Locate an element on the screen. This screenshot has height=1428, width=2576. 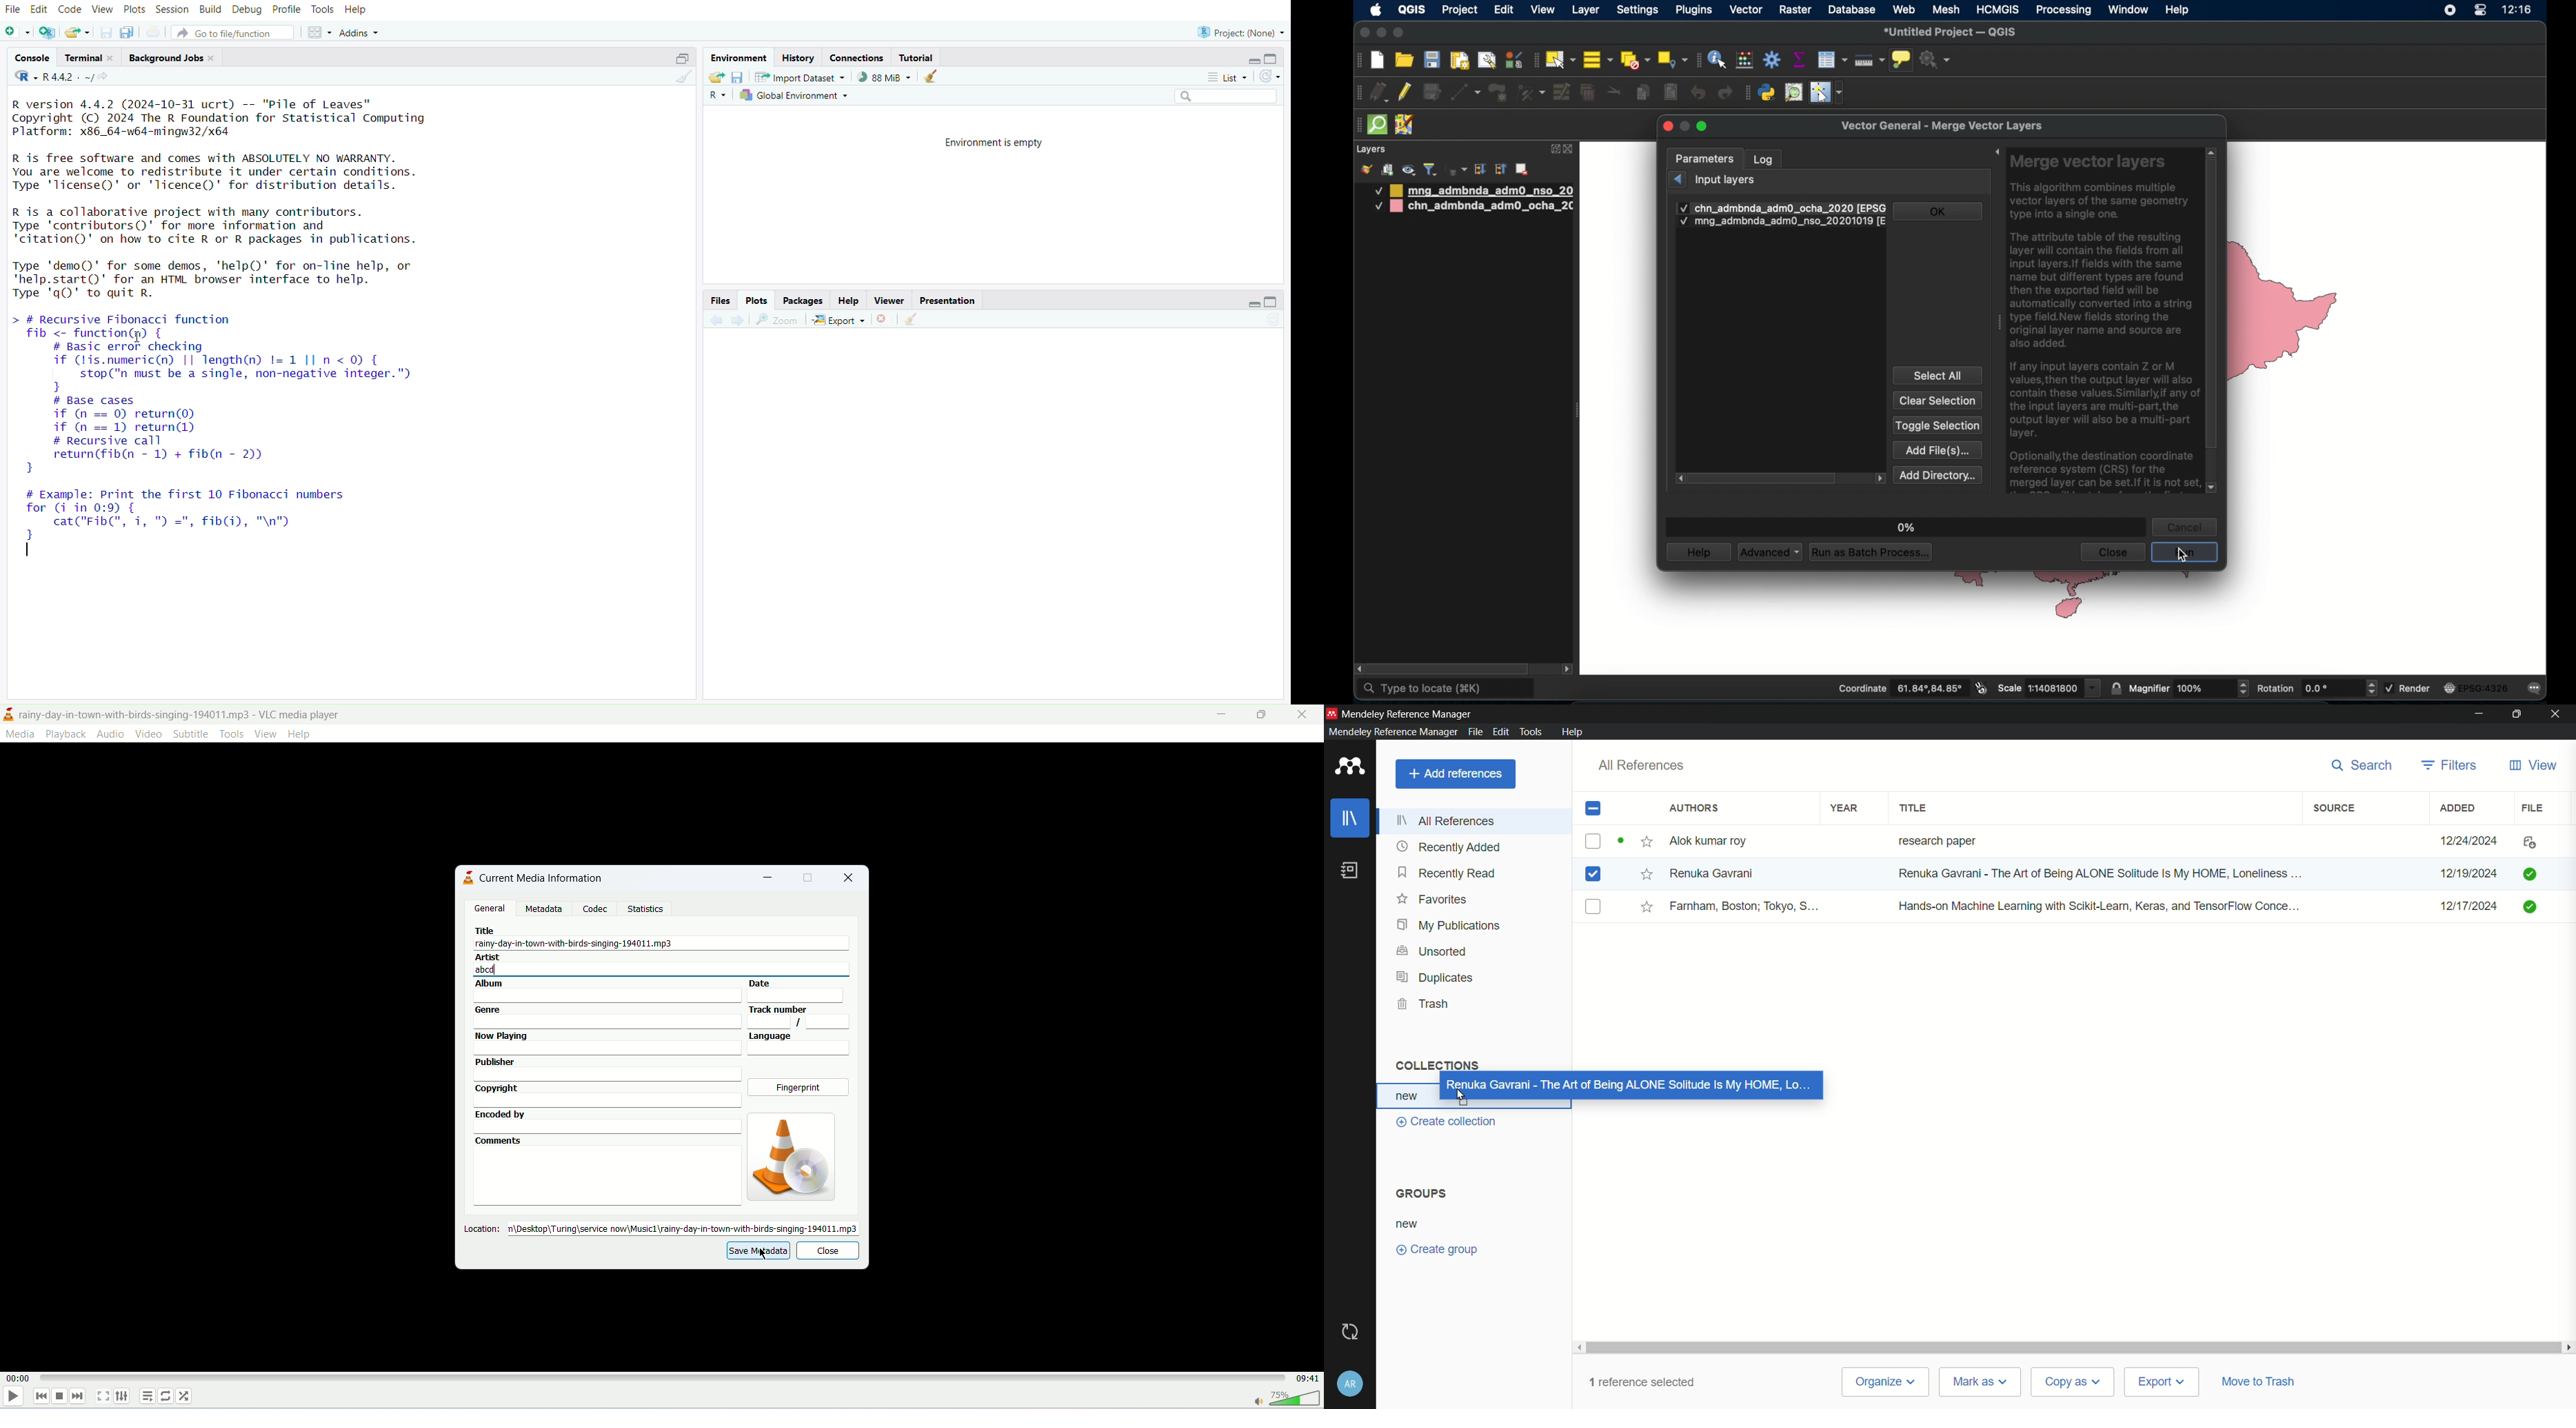
close is located at coordinates (1668, 127).